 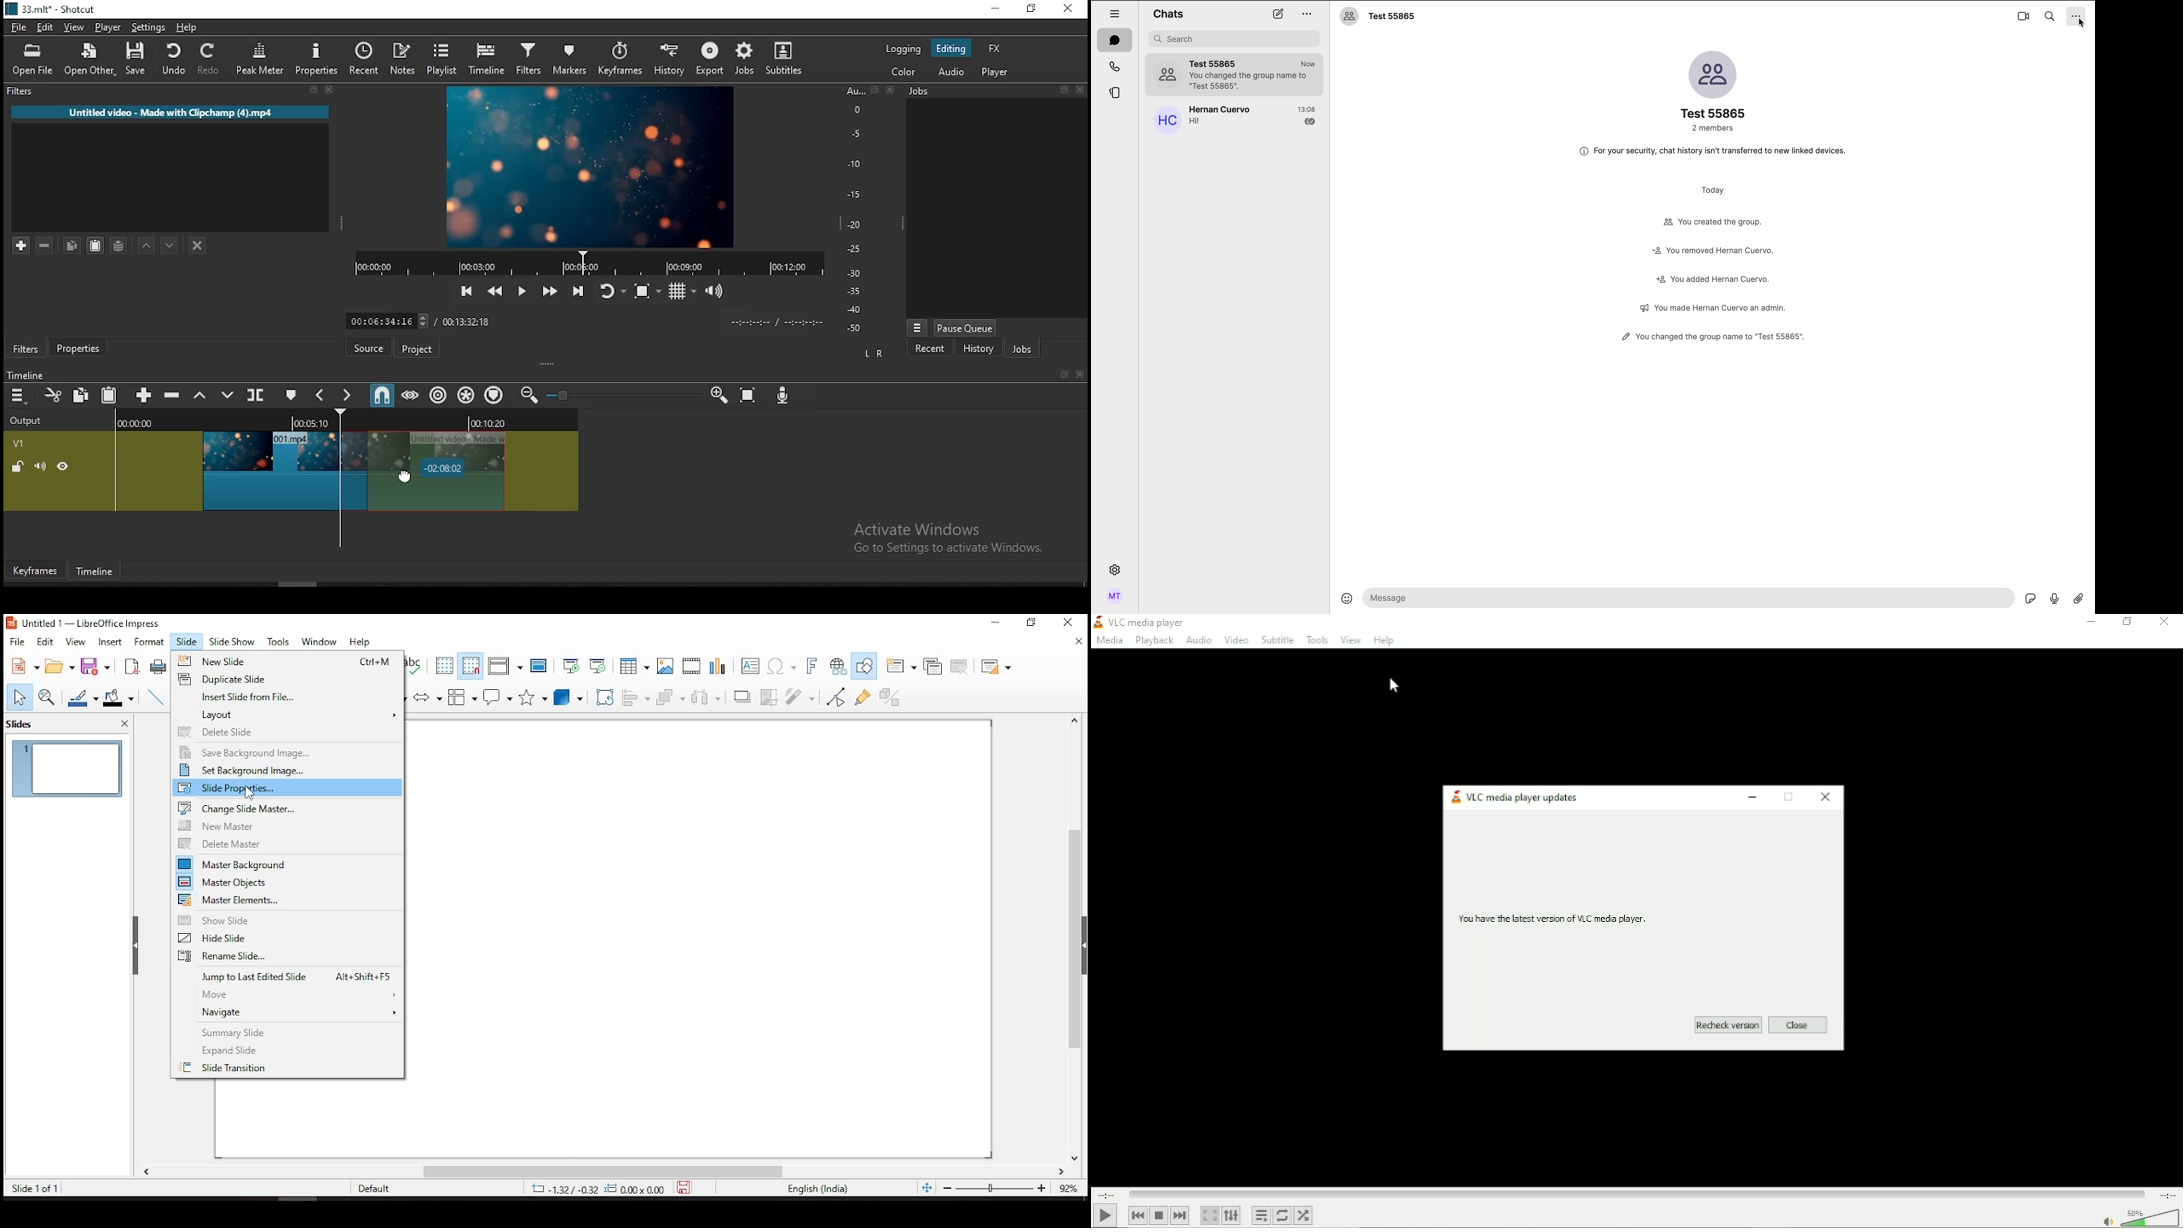 What do you see at coordinates (1106, 1216) in the screenshot?
I see `Play` at bounding box center [1106, 1216].